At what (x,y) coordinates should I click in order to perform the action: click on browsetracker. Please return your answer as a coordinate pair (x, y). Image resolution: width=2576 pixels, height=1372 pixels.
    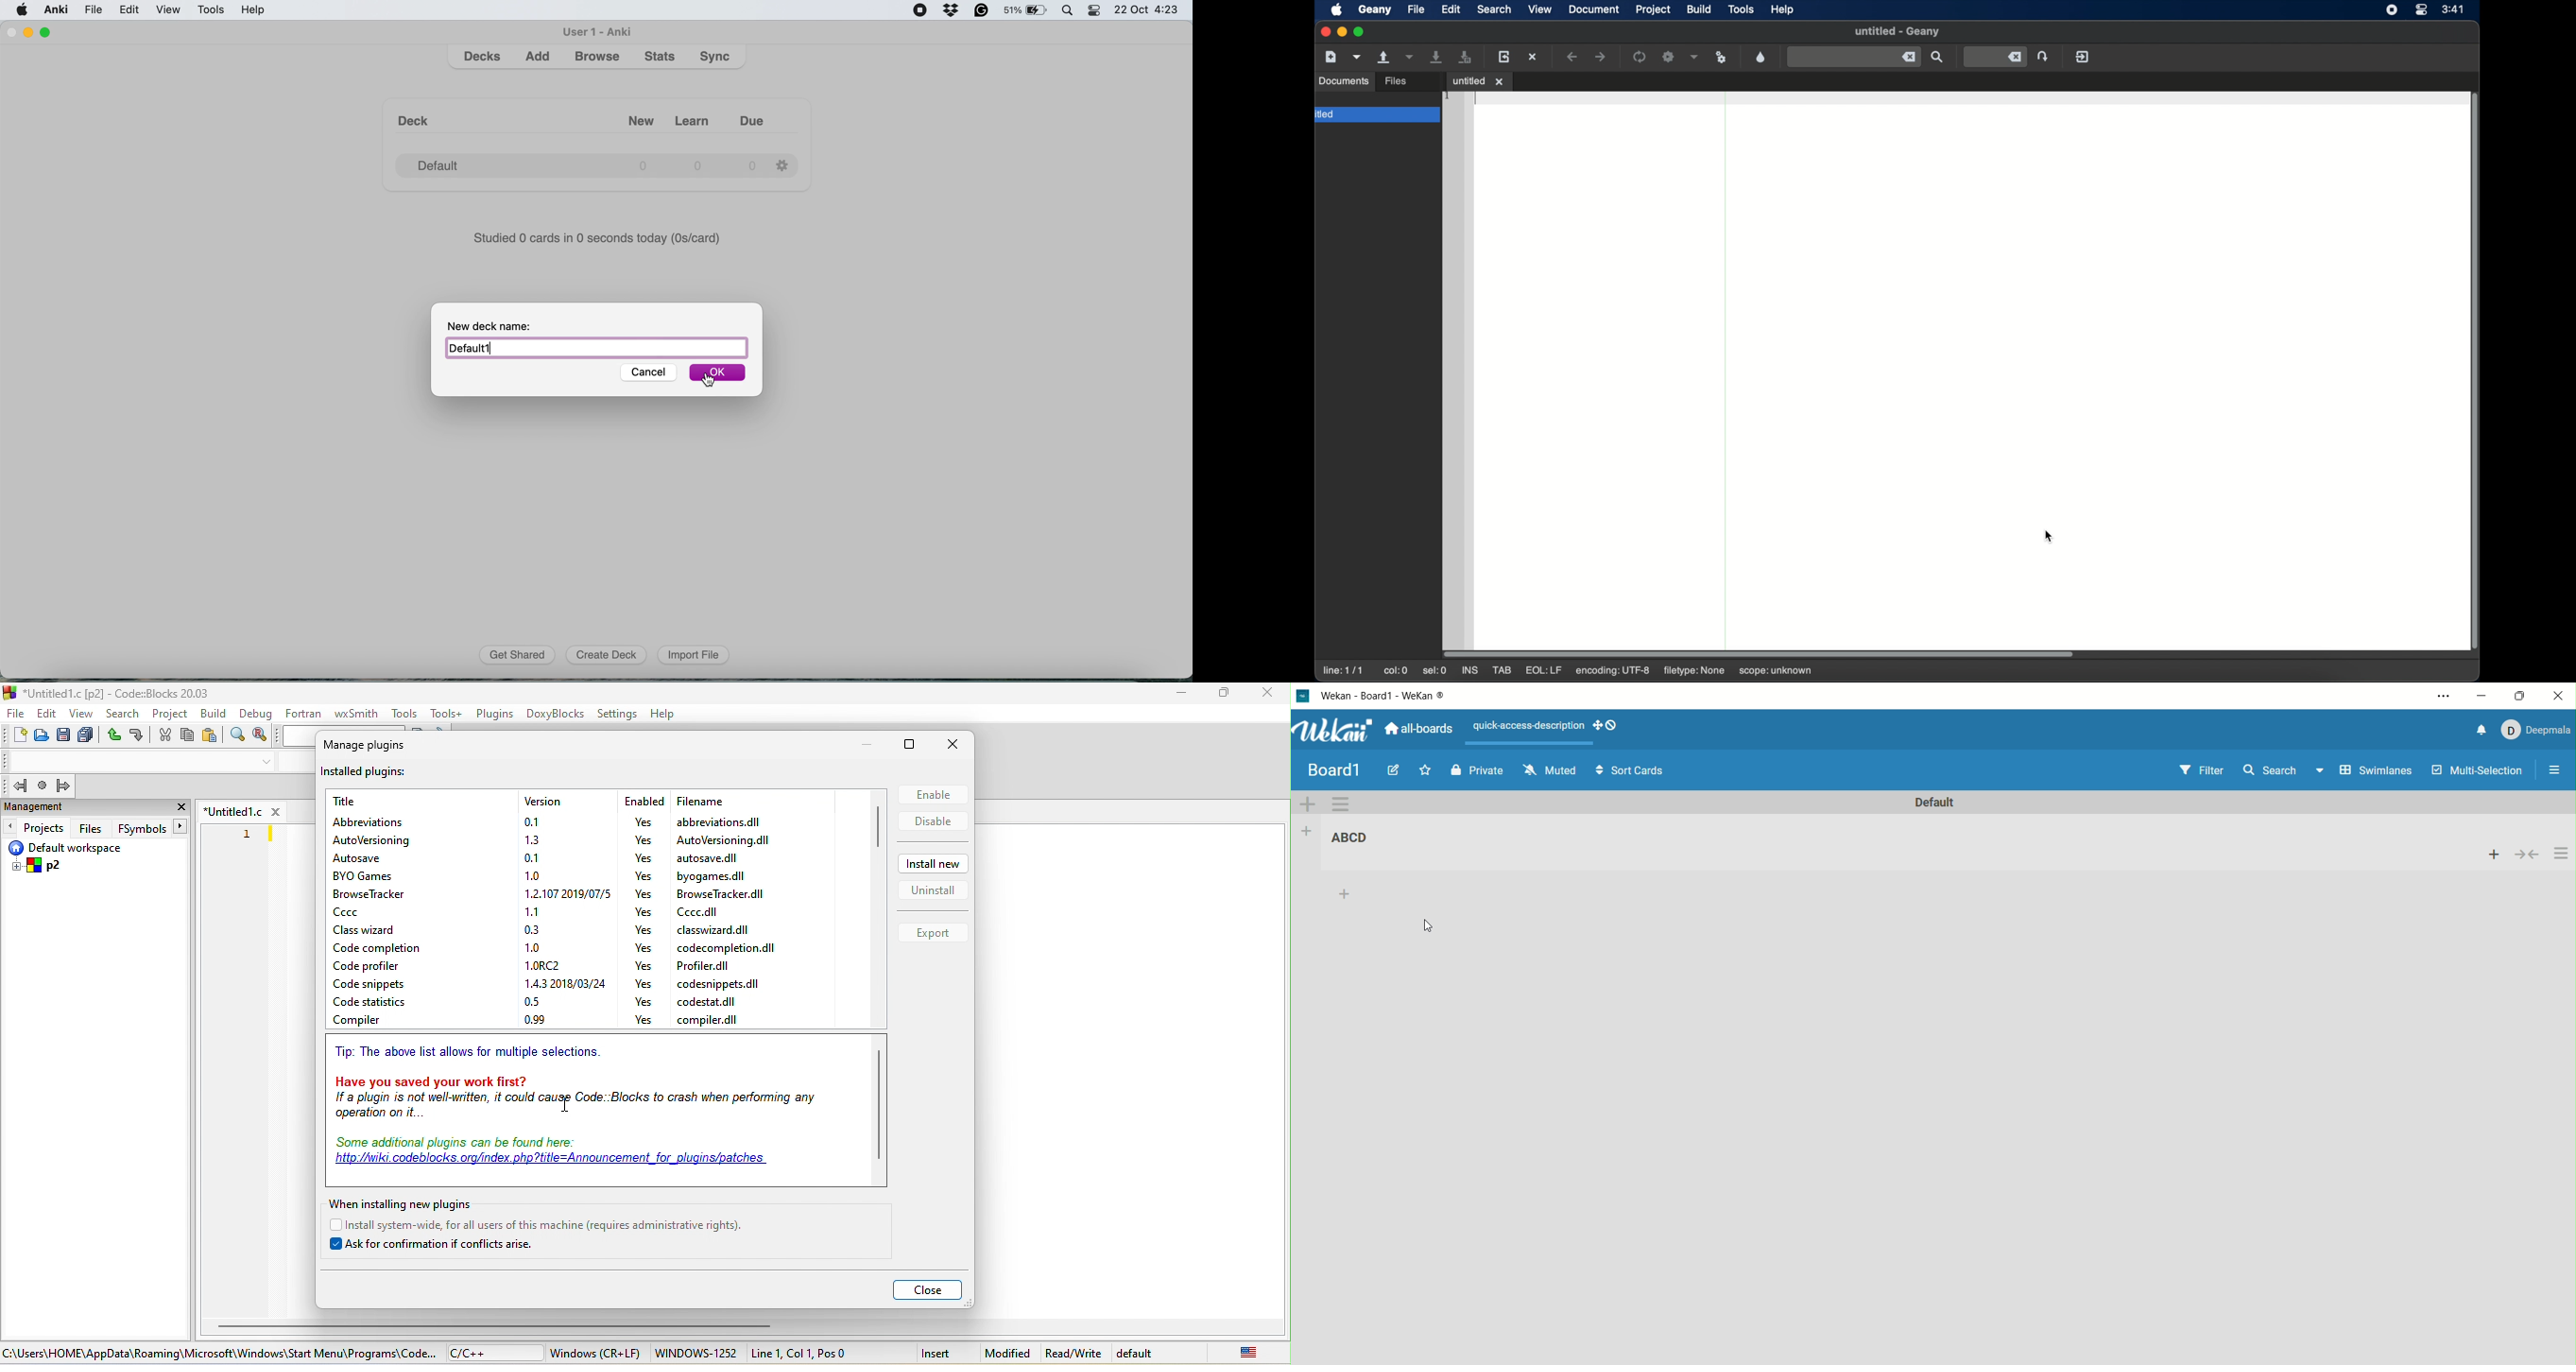
    Looking at the image, I should click on (719, 893).